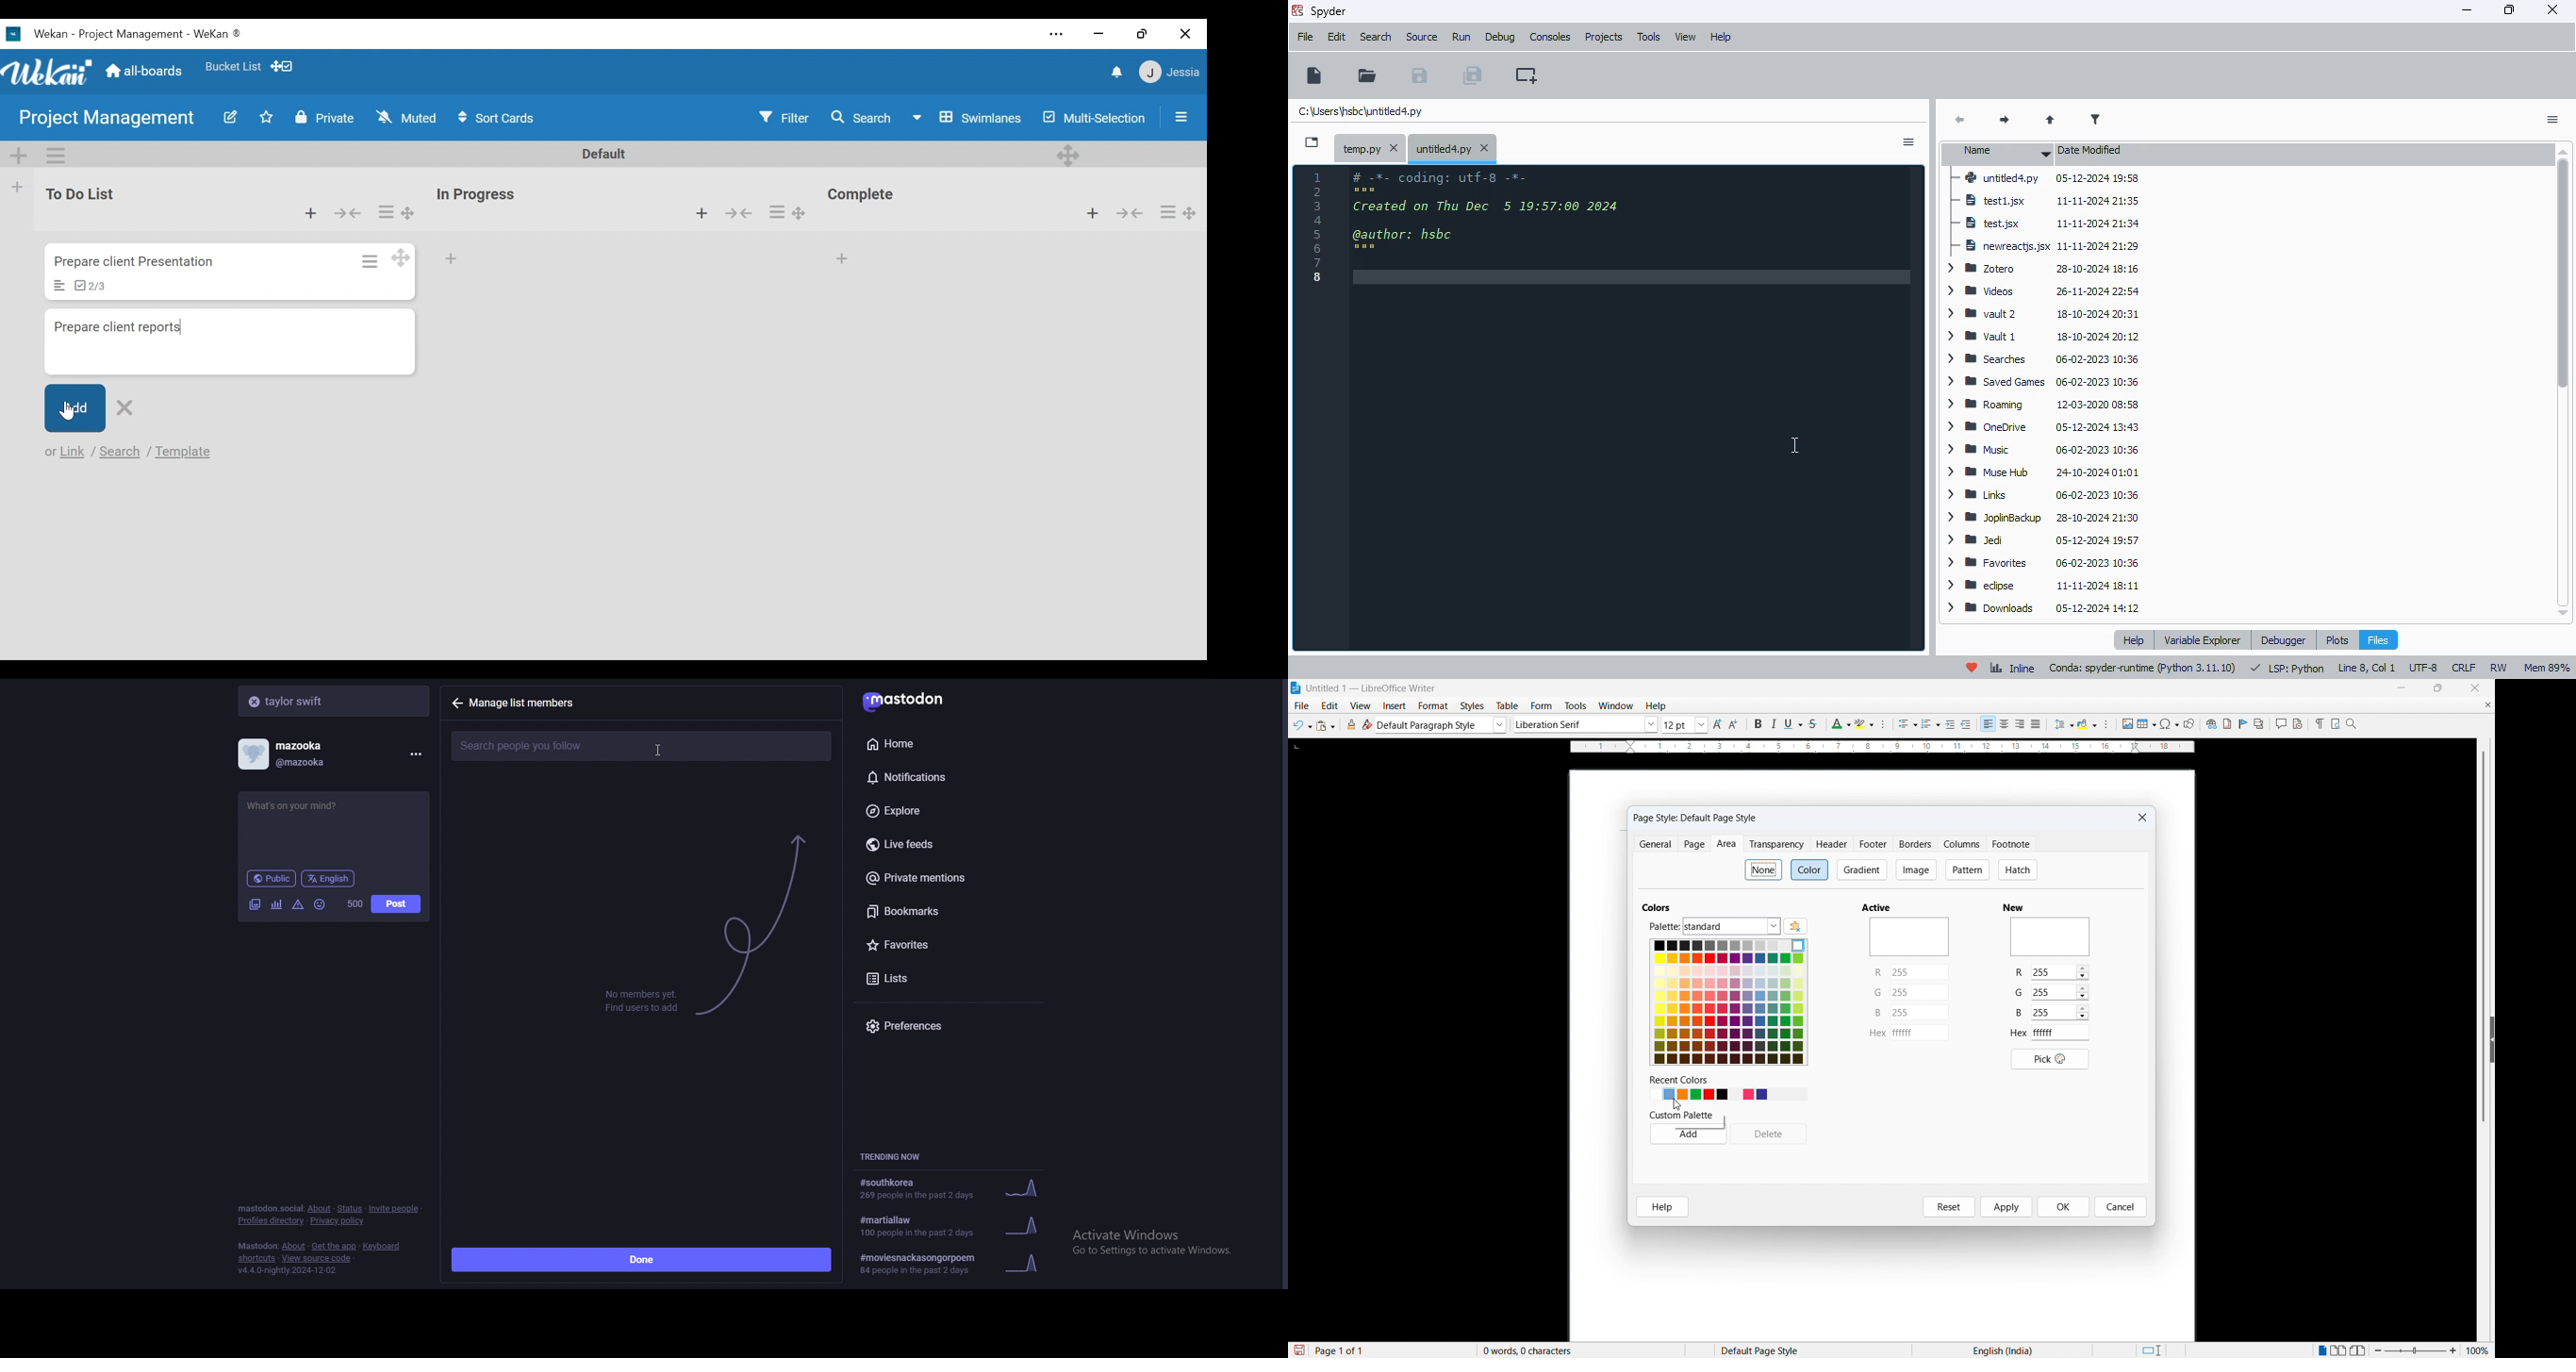 The image size is (2576, 1372). What do you see at coordinates (1988, 358) in the screenshot?
I see `searches` at bounding box center [1988, 358].